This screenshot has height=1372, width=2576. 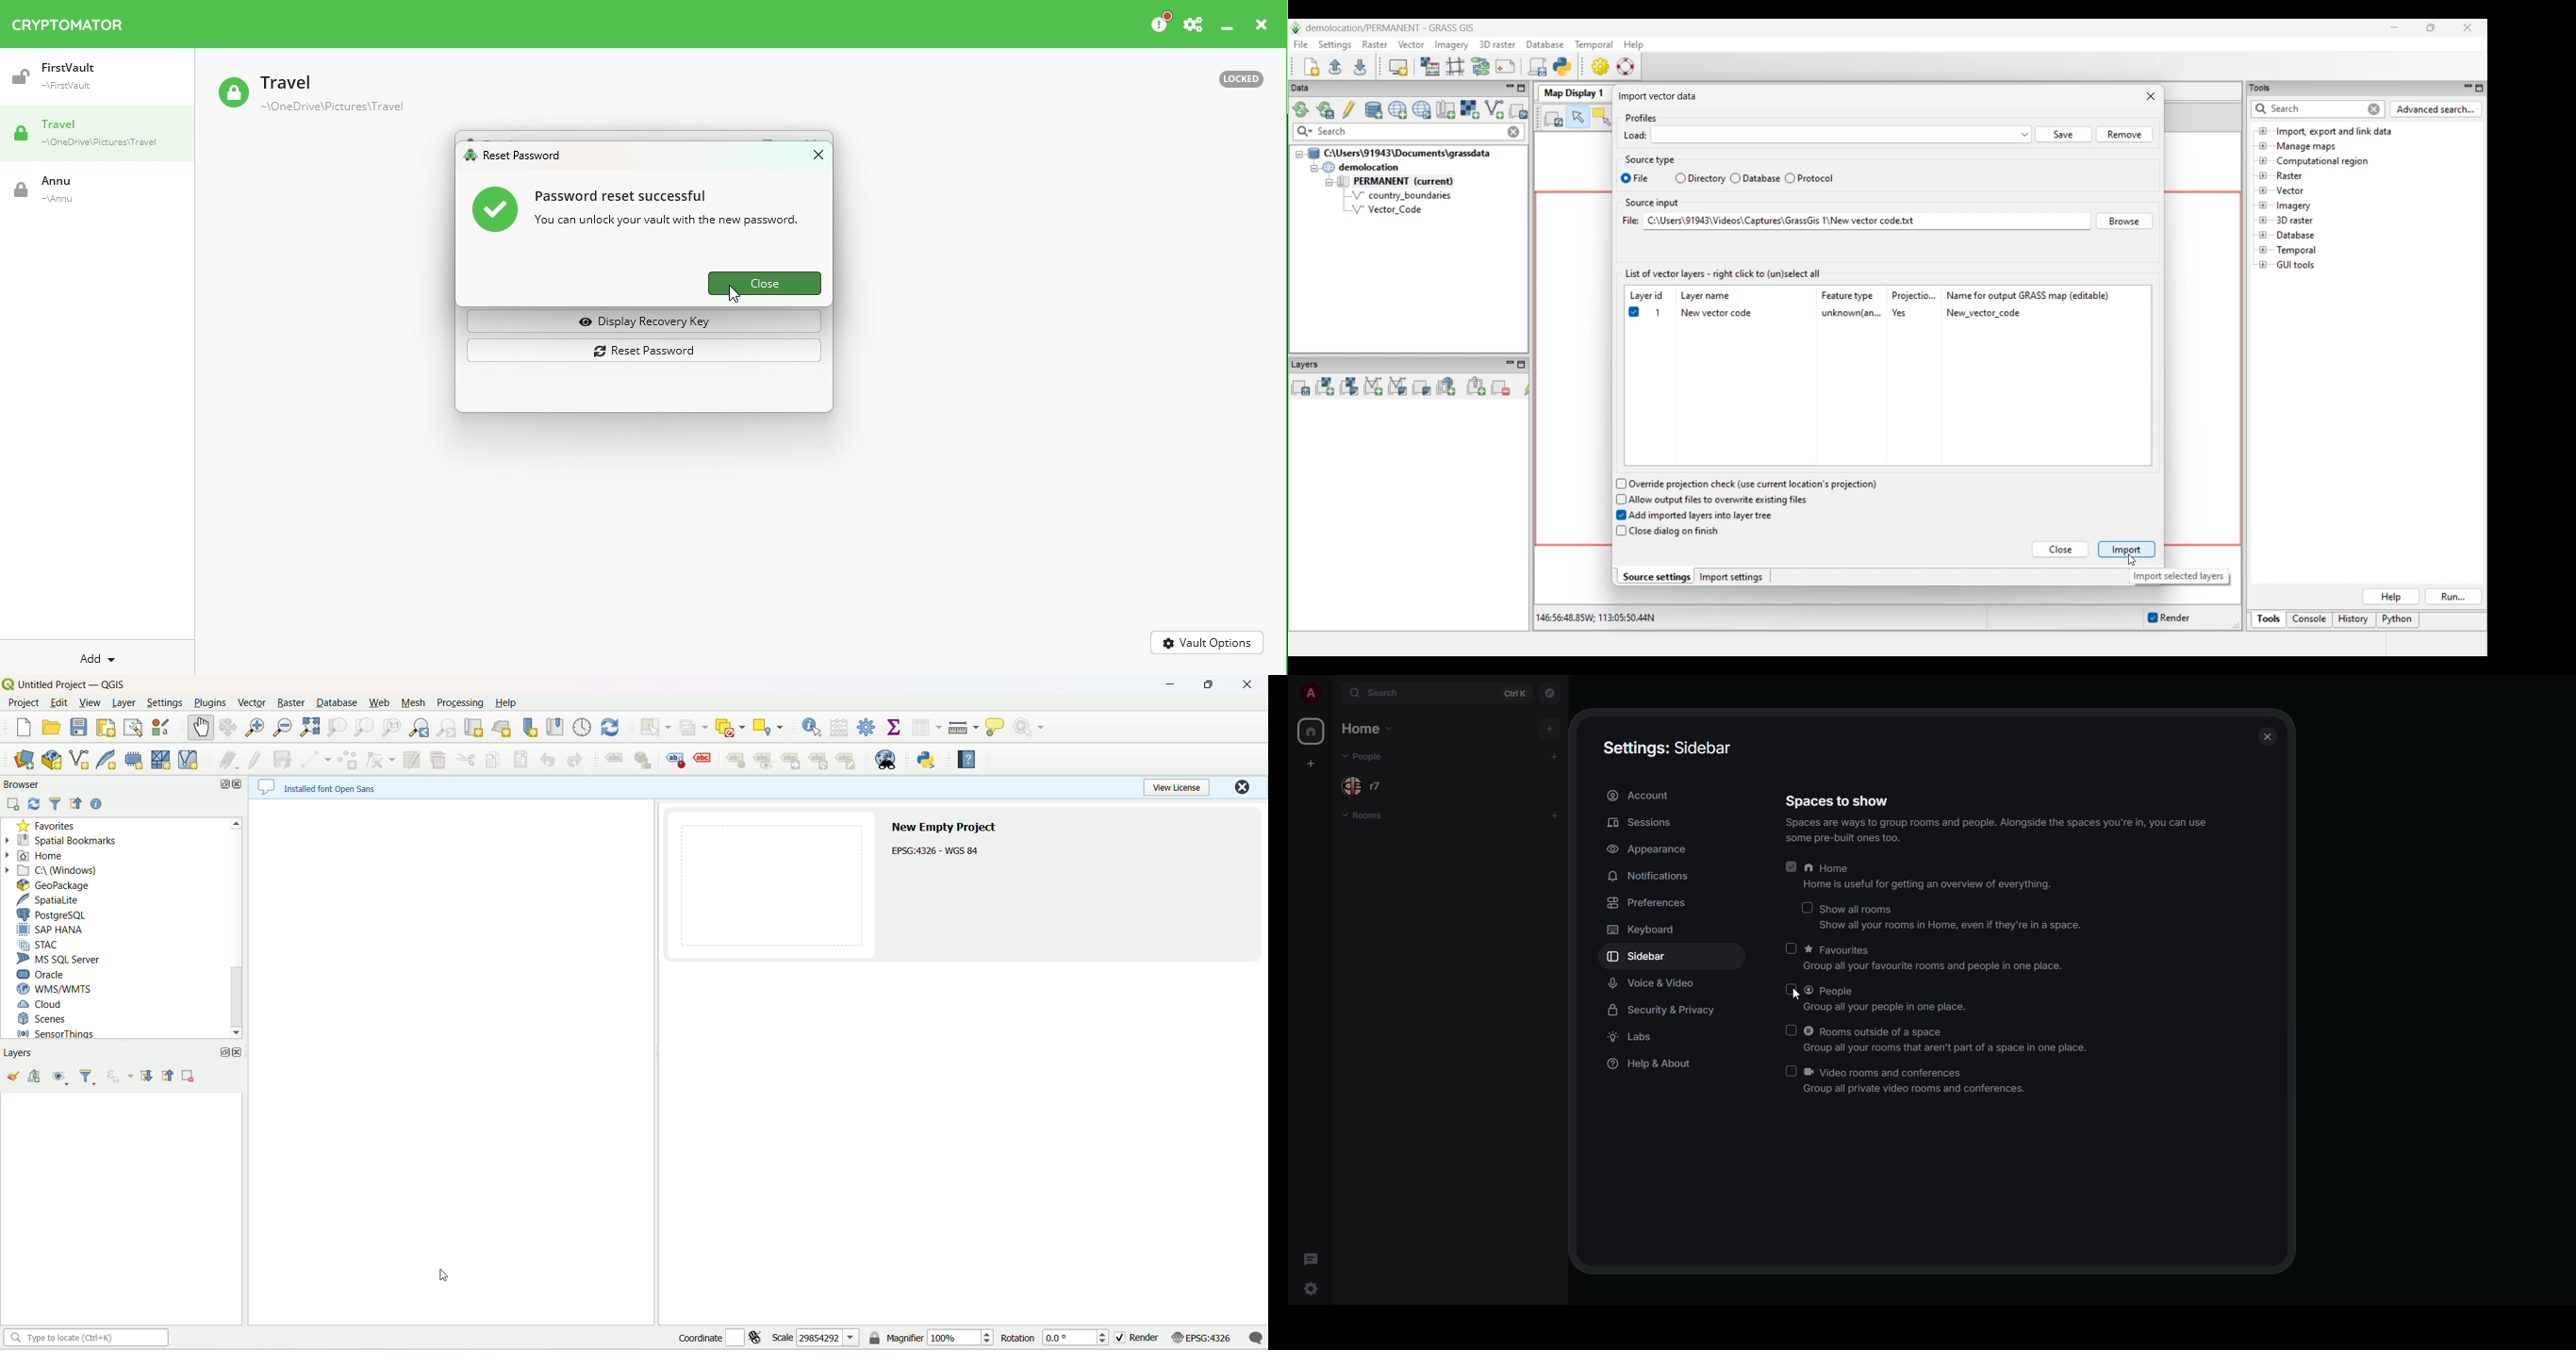 What do you see at coordinates (734, 727) in the screenshot?
I see `deselect features from all layers` at bounding box center [734, 727].